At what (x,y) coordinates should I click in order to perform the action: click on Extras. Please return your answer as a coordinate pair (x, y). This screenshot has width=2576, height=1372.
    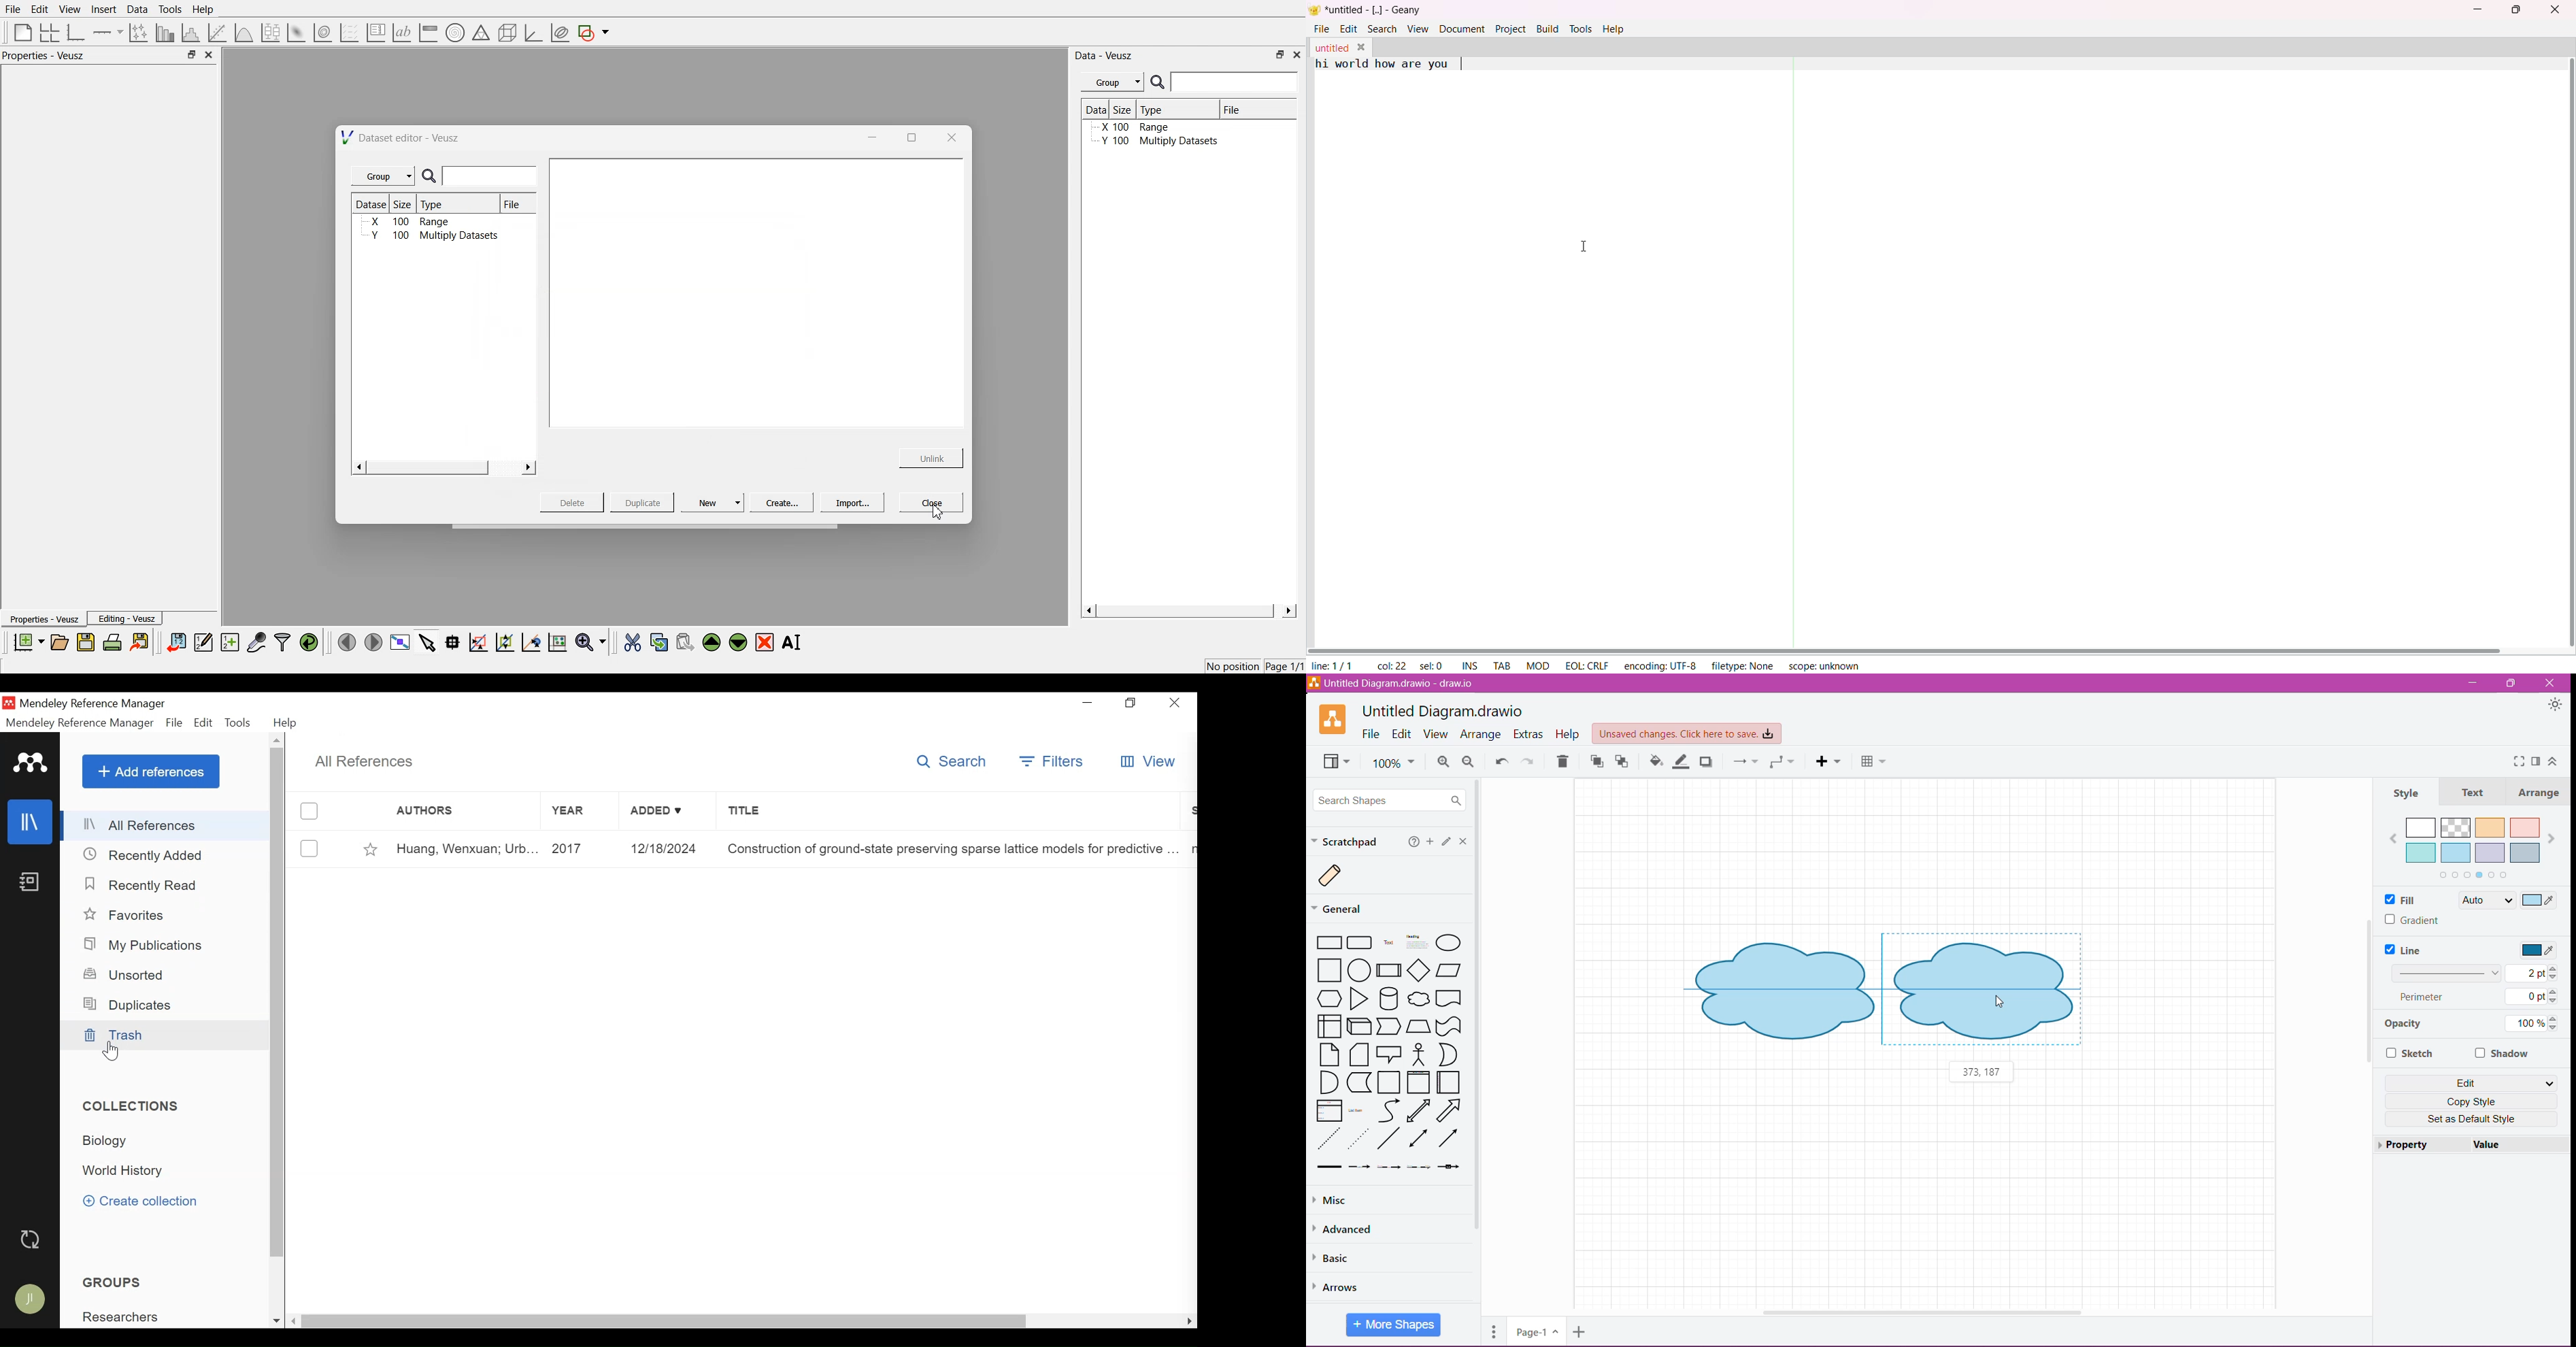
    Looking at the image, I should click on (1529, 734).